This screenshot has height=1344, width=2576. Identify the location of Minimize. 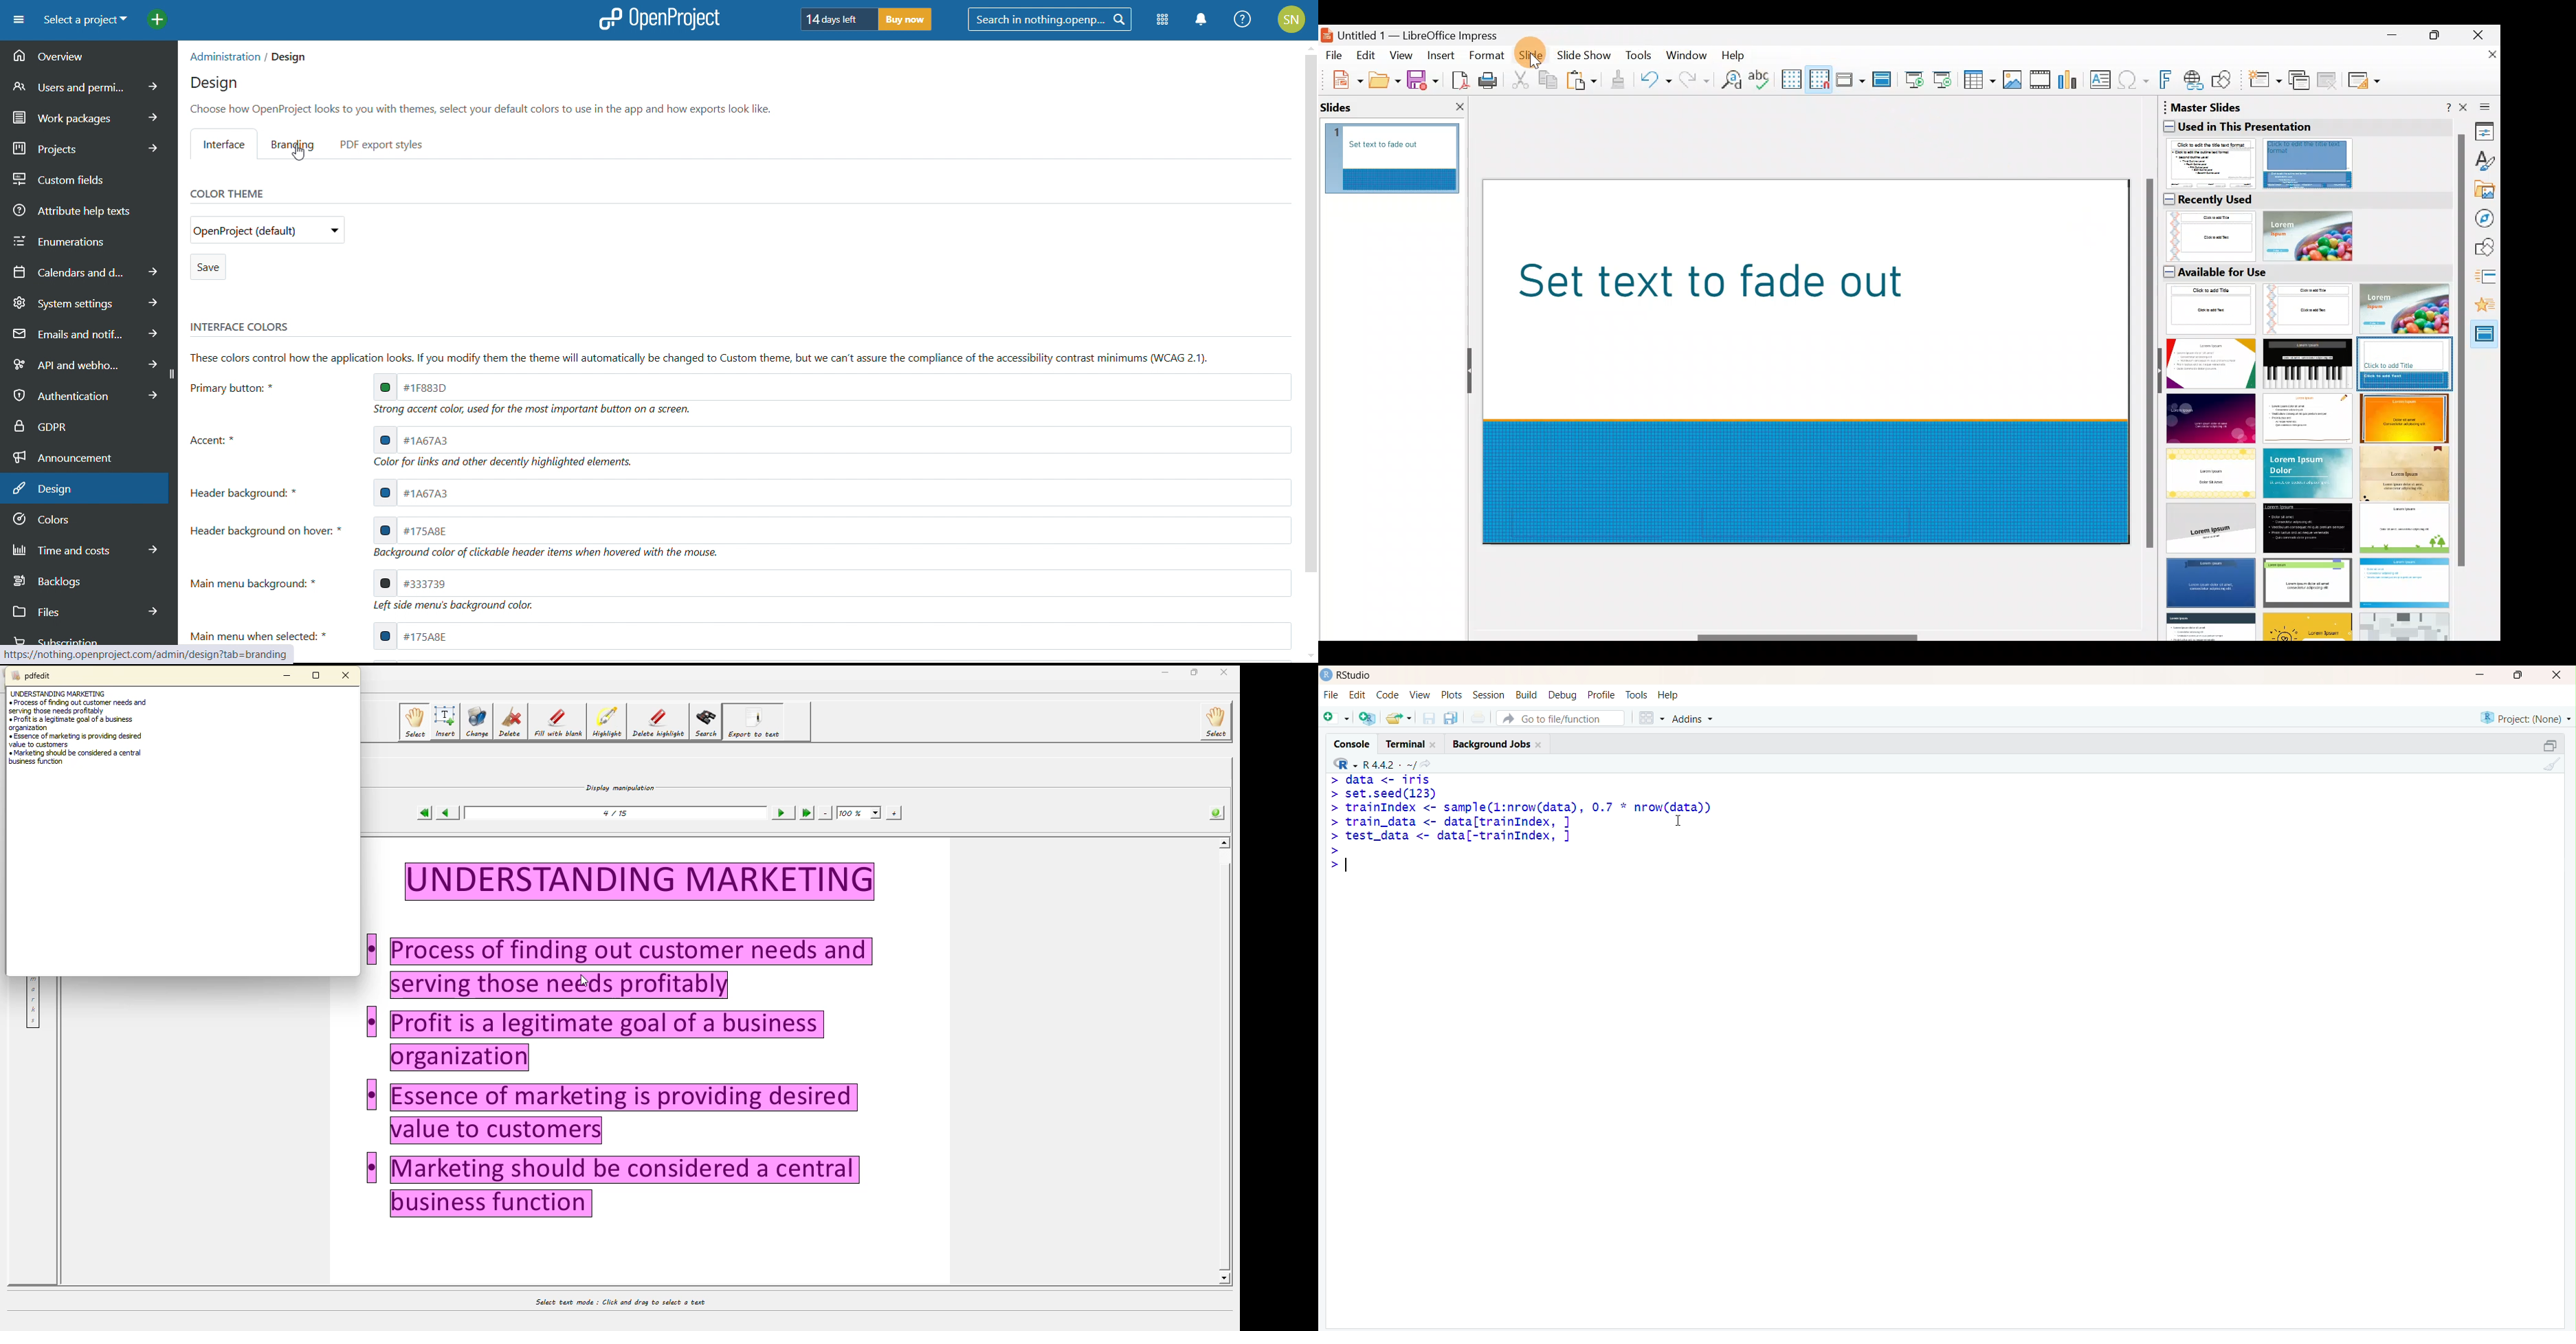
(2482, 674).